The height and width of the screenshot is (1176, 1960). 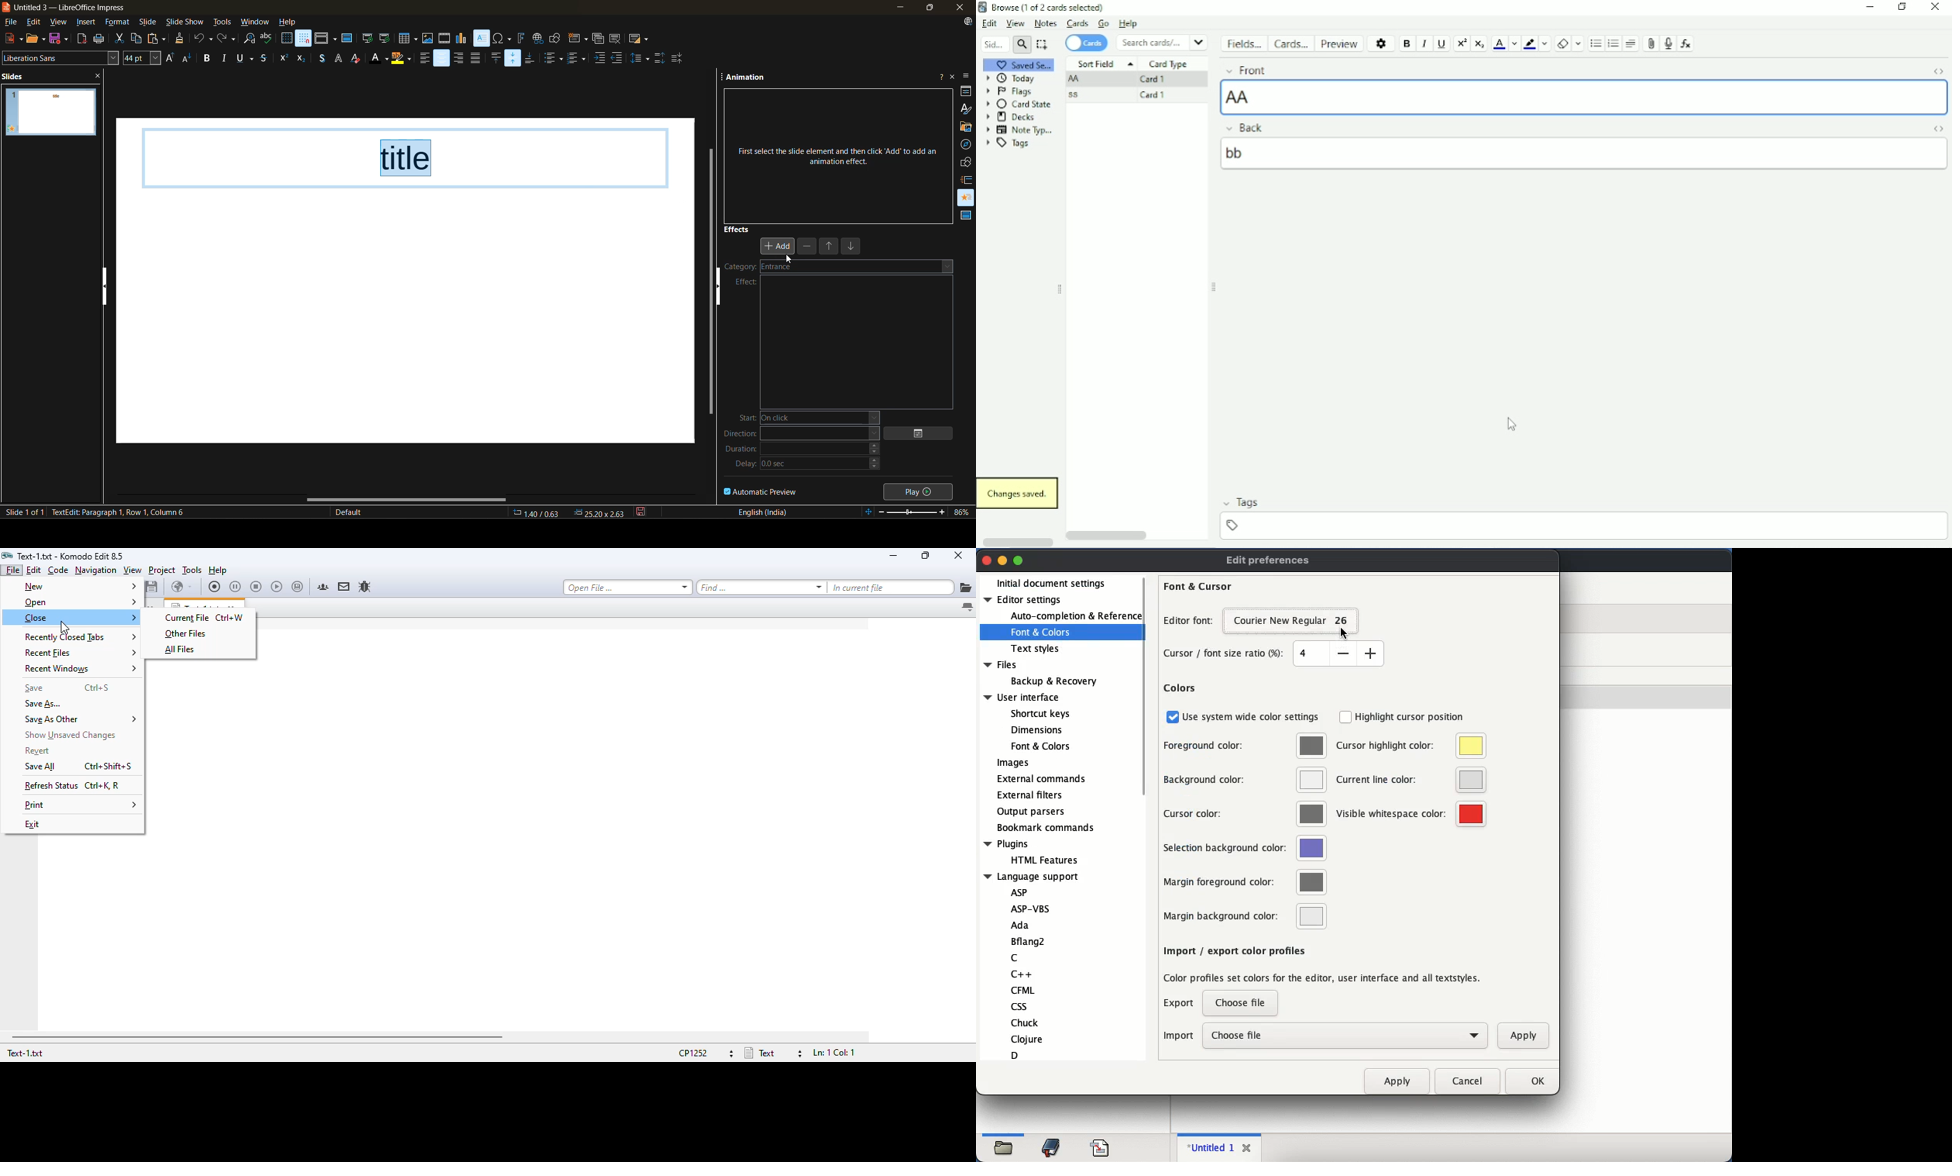 I want to click on bookmark, so click(x=1053, y=1146).